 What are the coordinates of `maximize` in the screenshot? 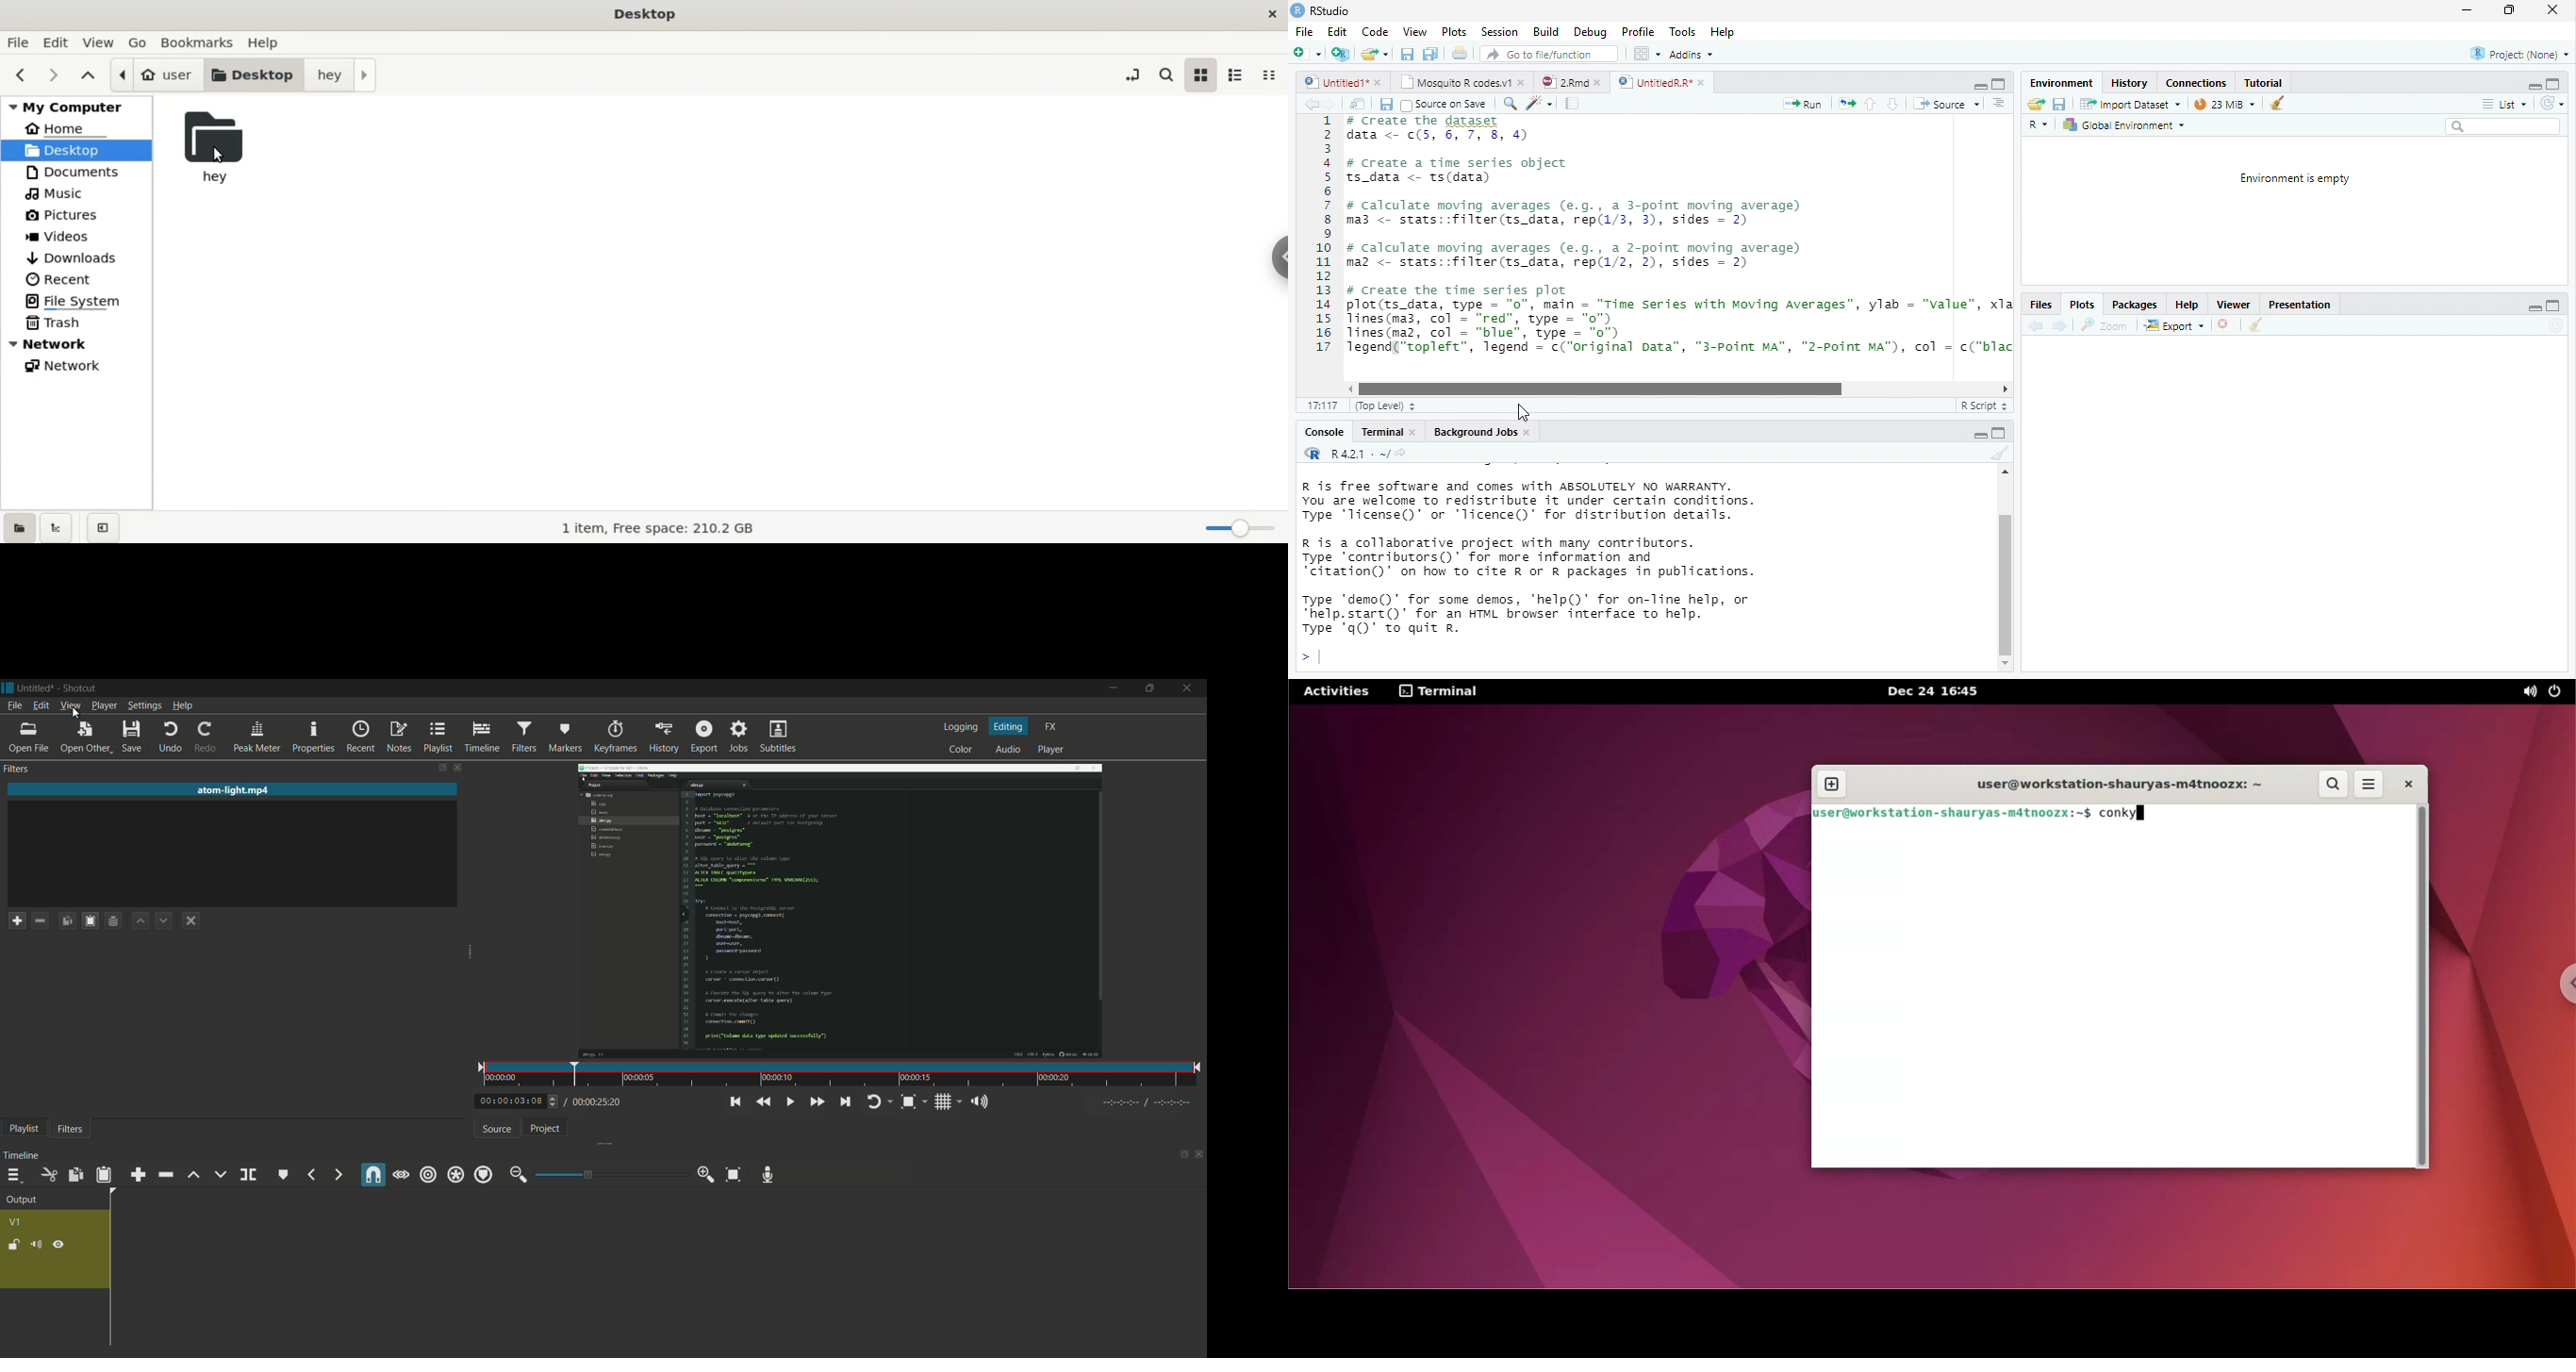 It's located at (2551, 306).